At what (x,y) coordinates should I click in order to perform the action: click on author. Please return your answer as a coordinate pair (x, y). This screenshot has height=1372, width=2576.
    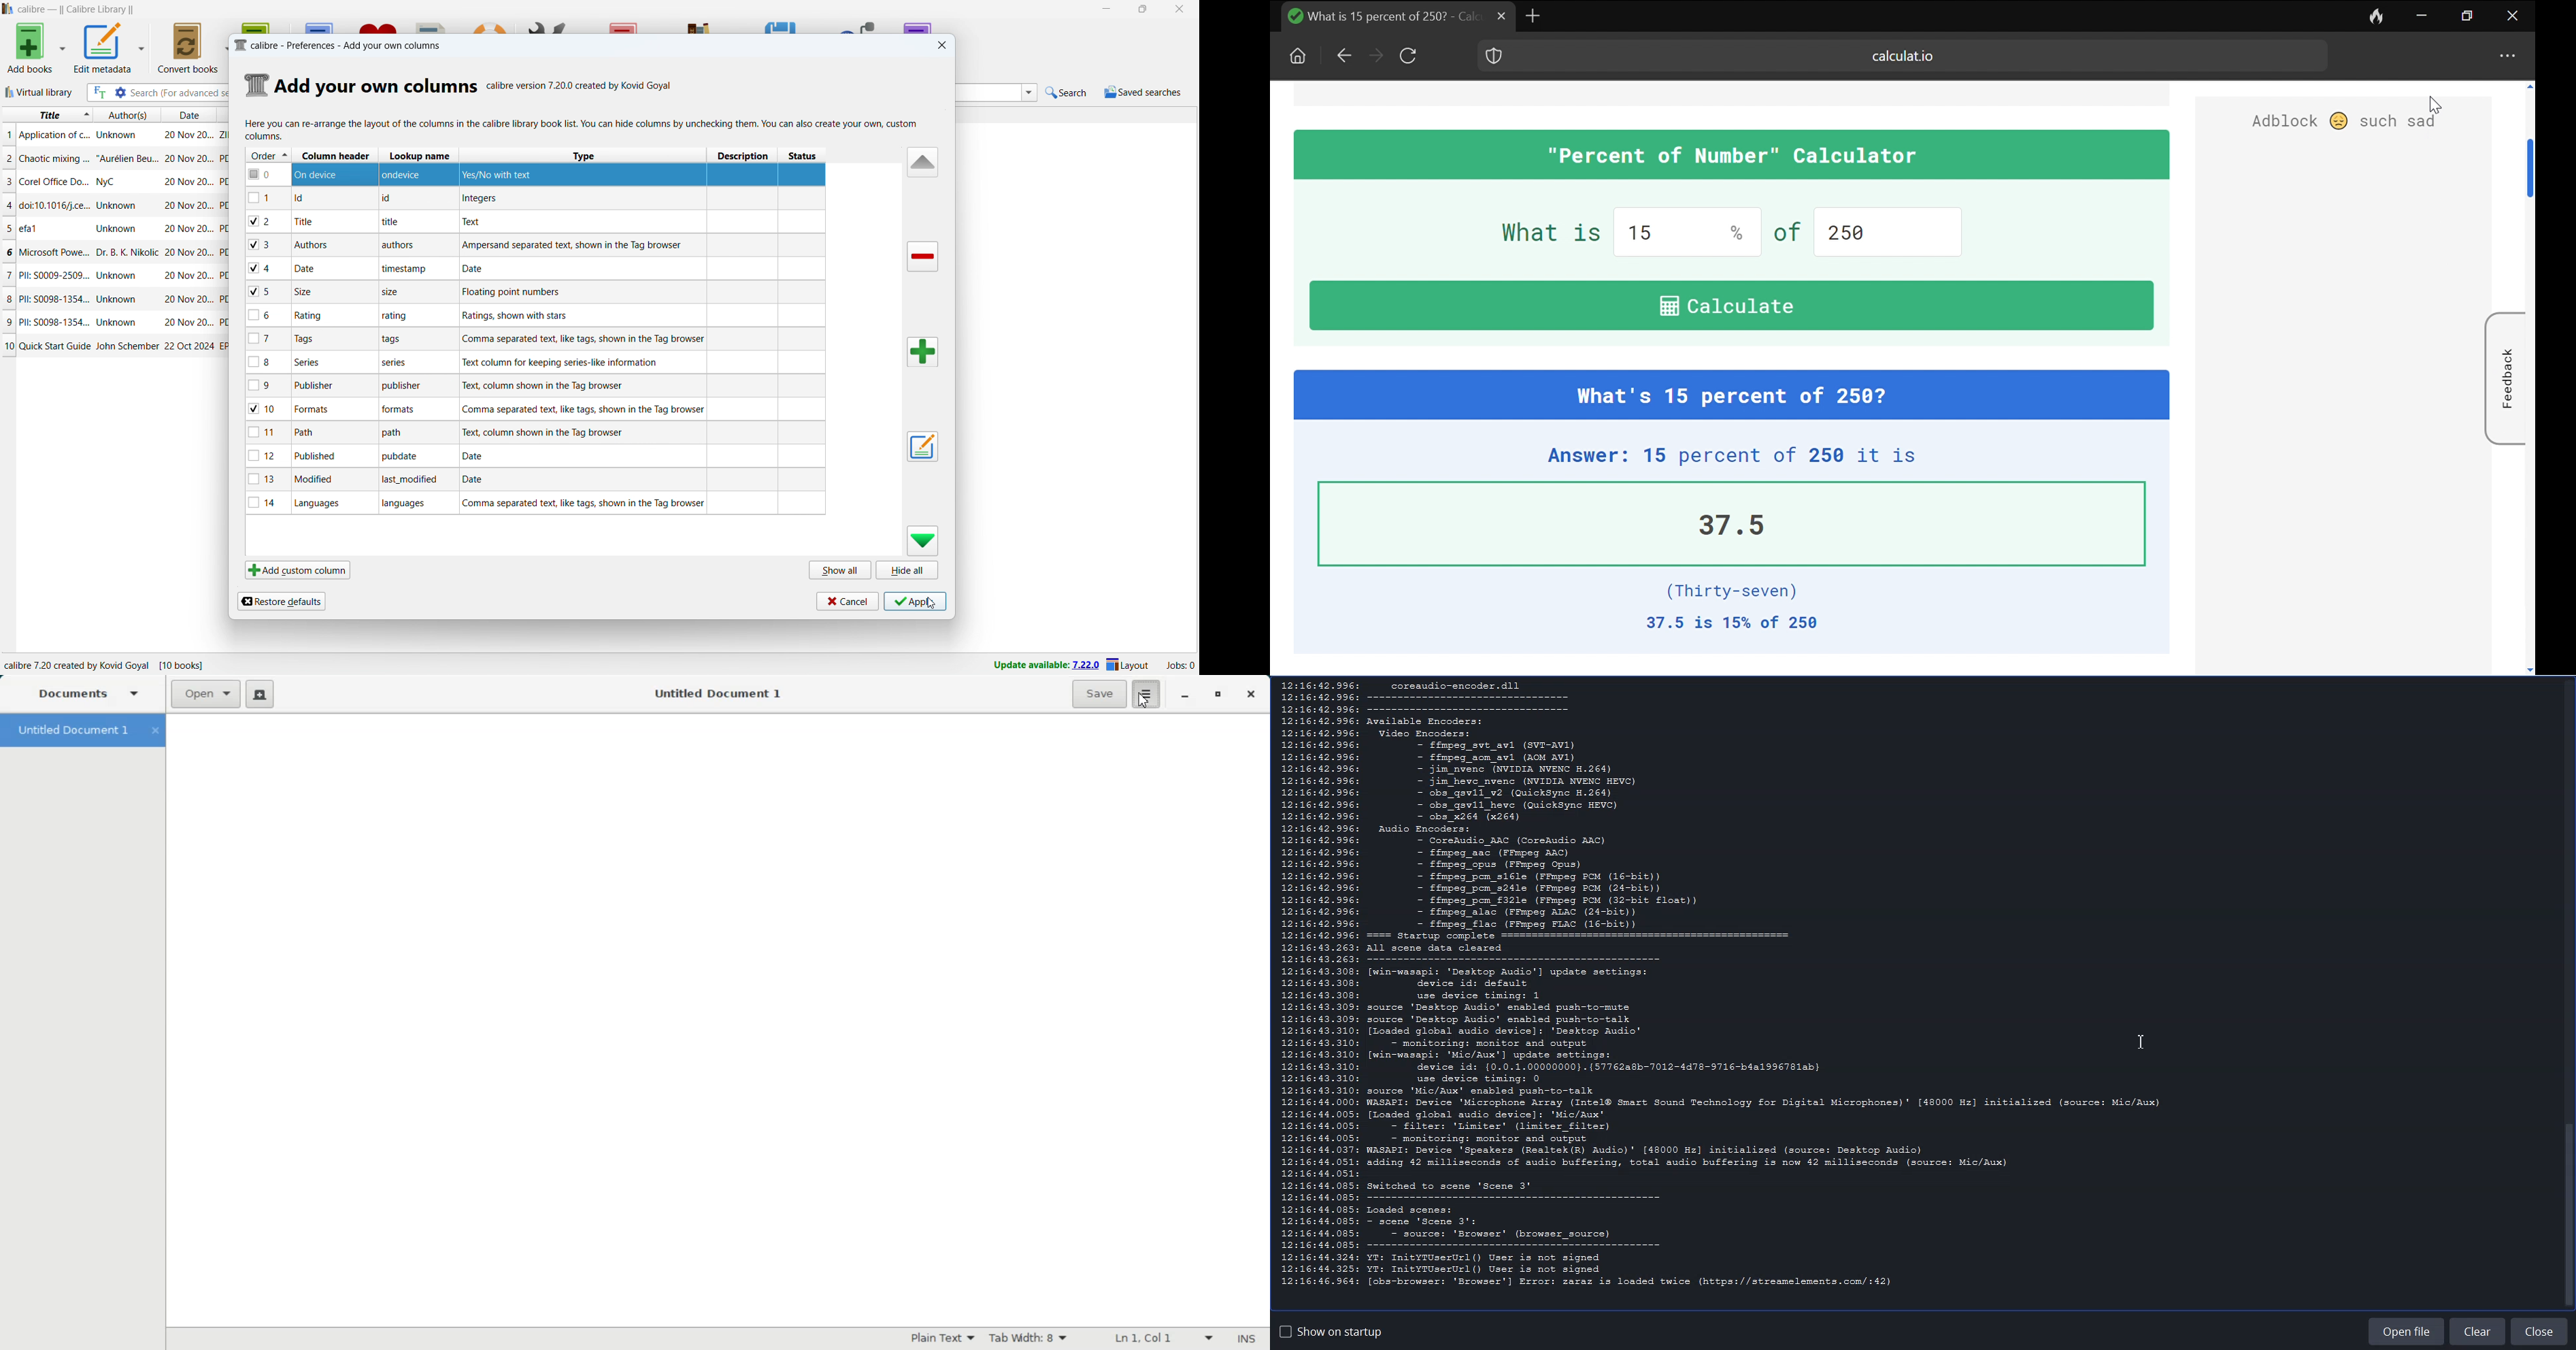
    Looking at the image, I should click on (127, 252).